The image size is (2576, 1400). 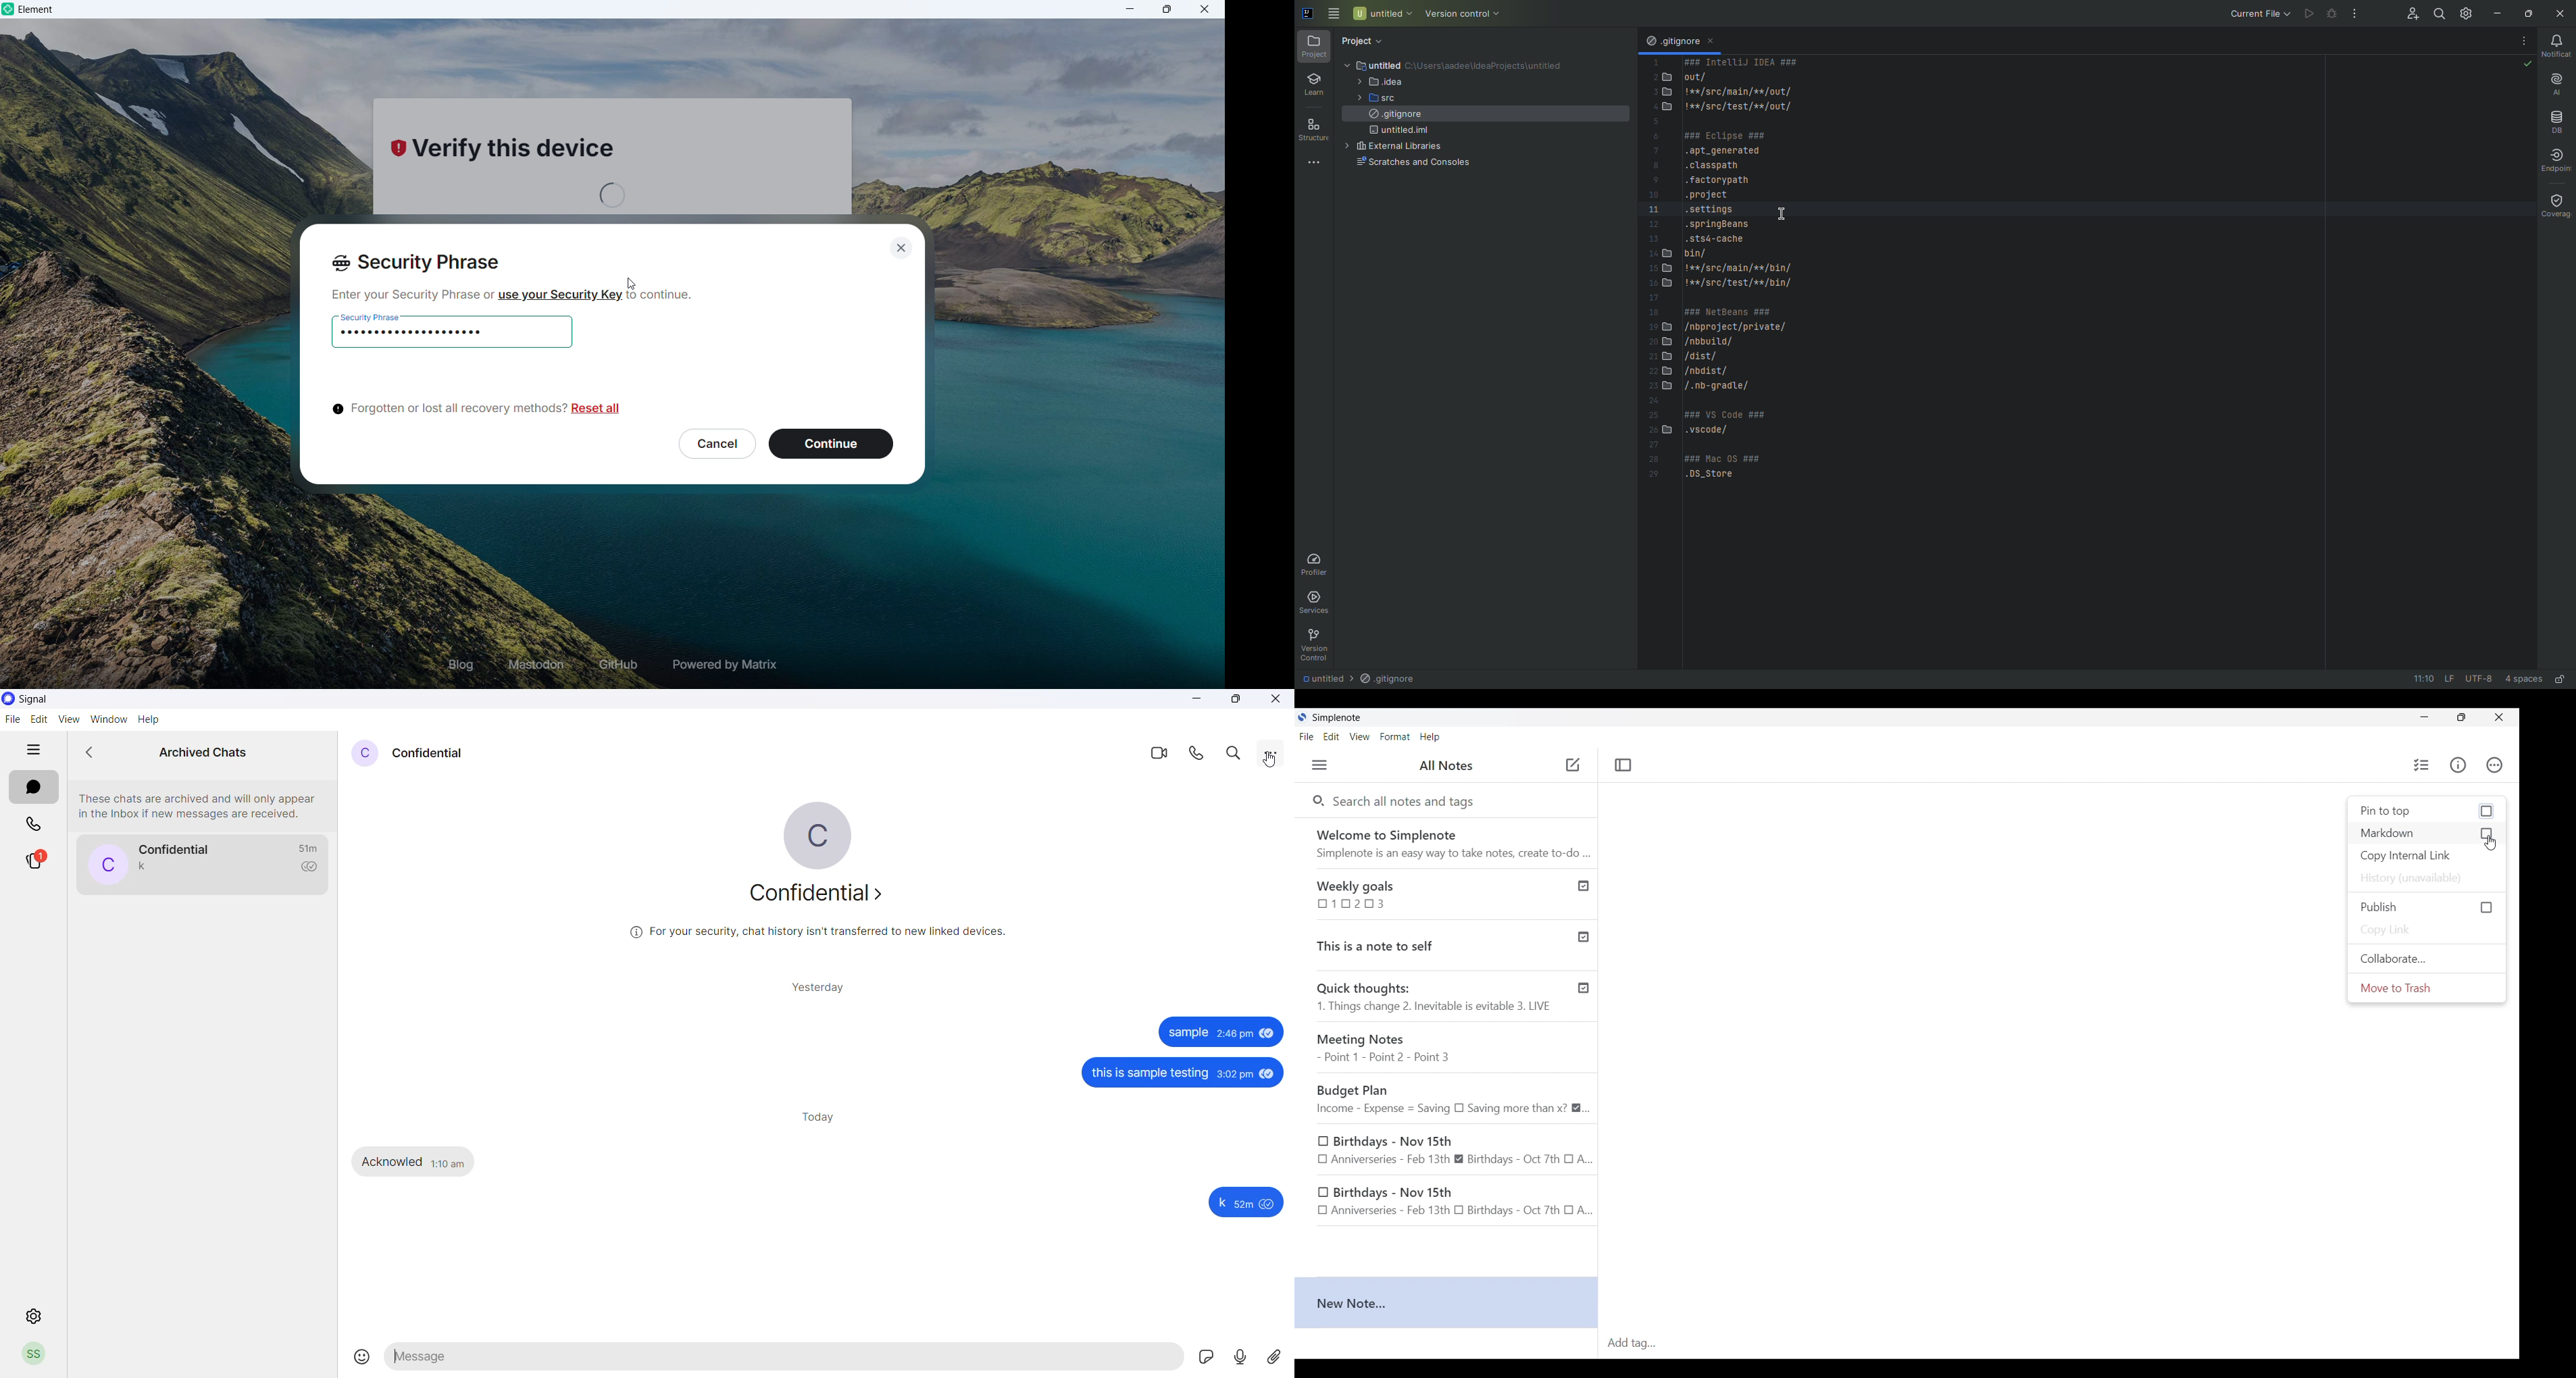 What do you see at coordinates (35, 1315) in the screenshot?
I see `settings` at bounding box center [35, 1315].